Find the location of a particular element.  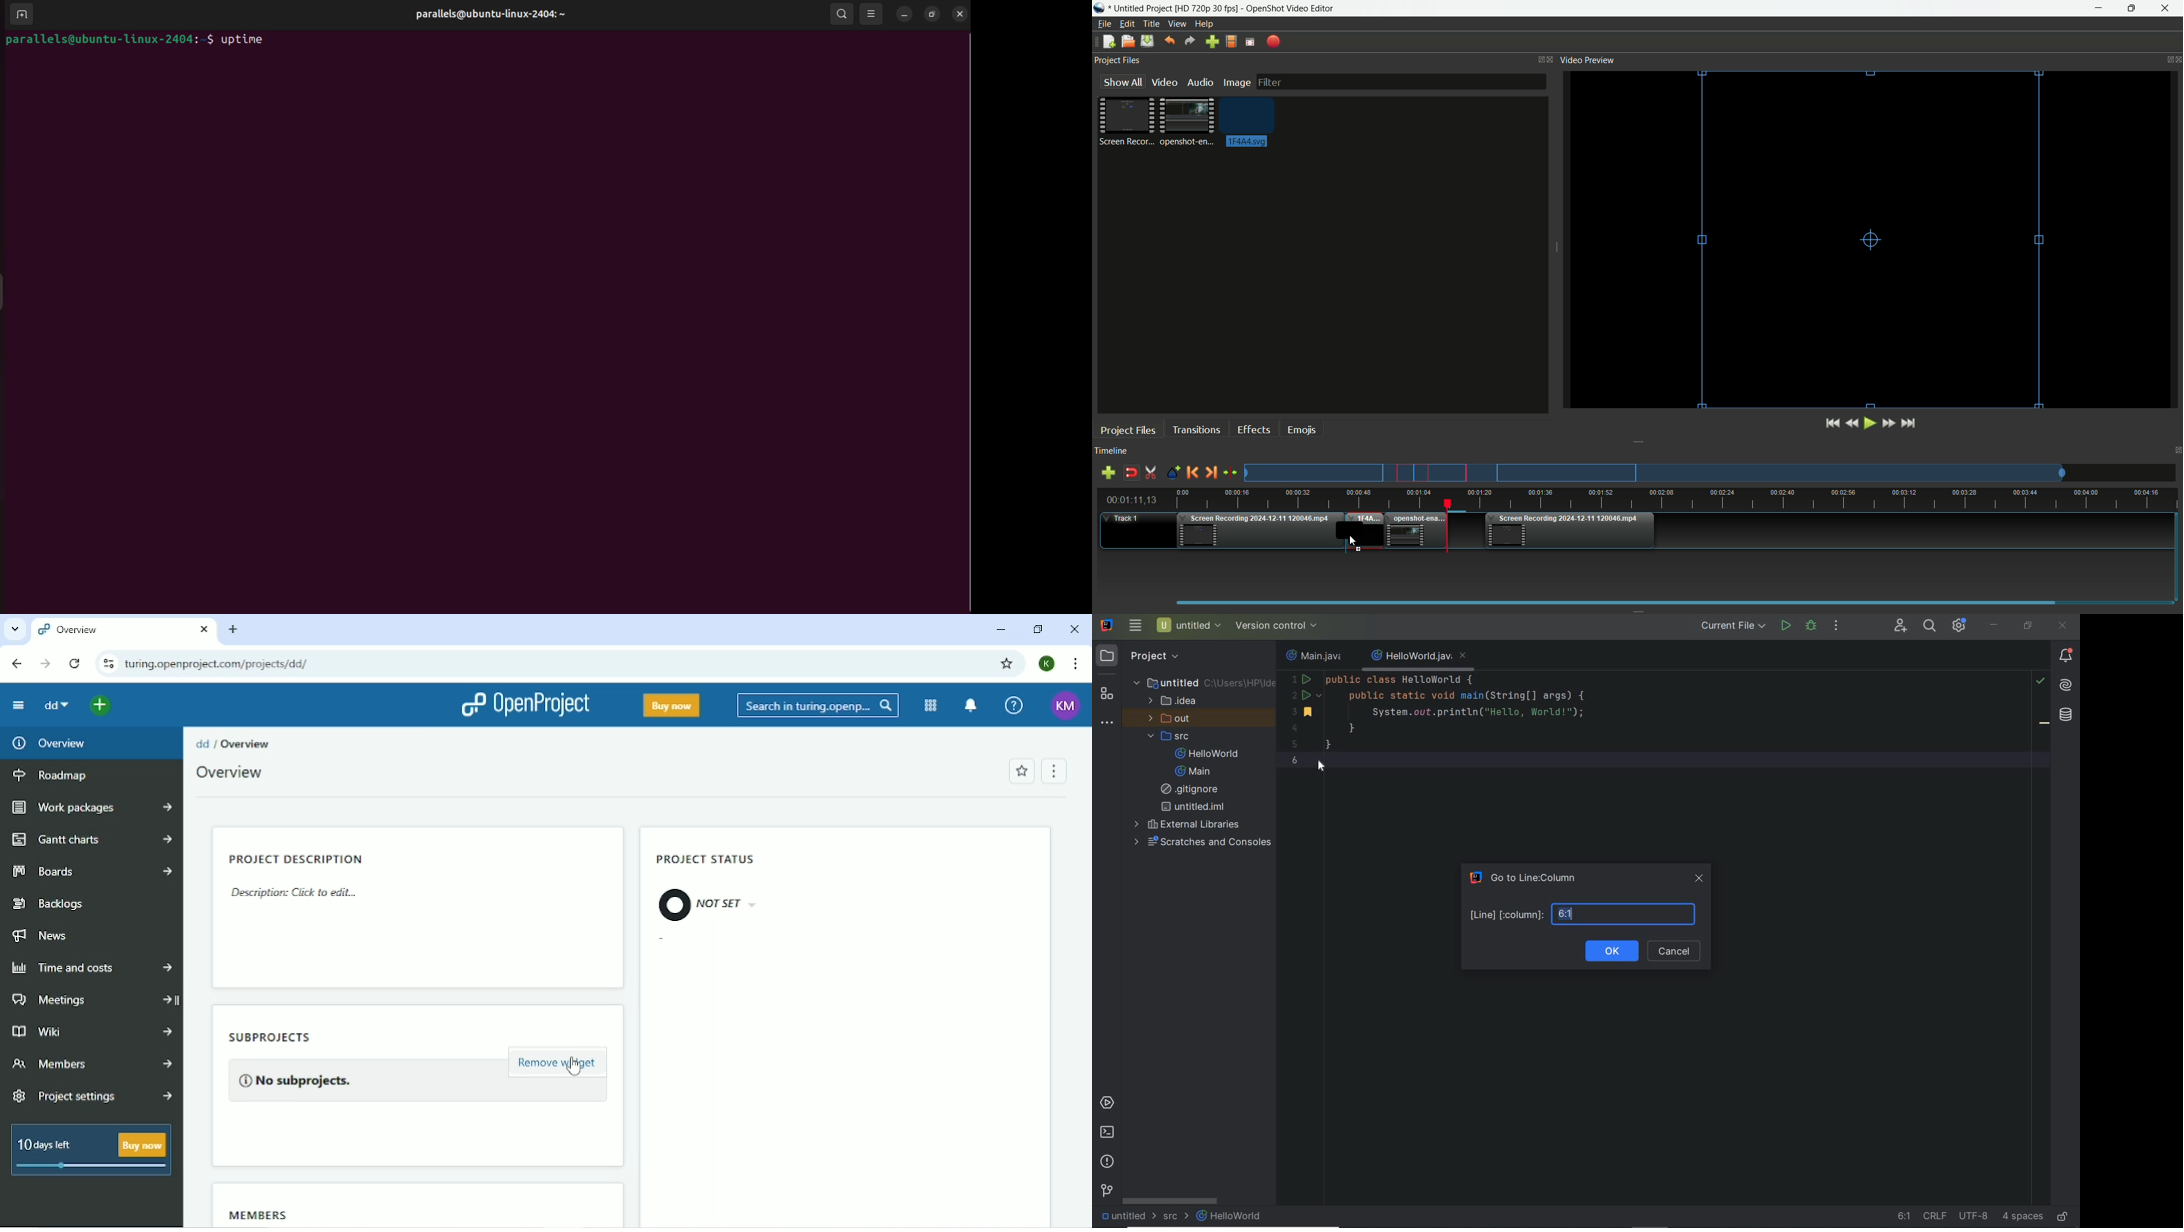

Show all is located at coordinates (1119, 82).